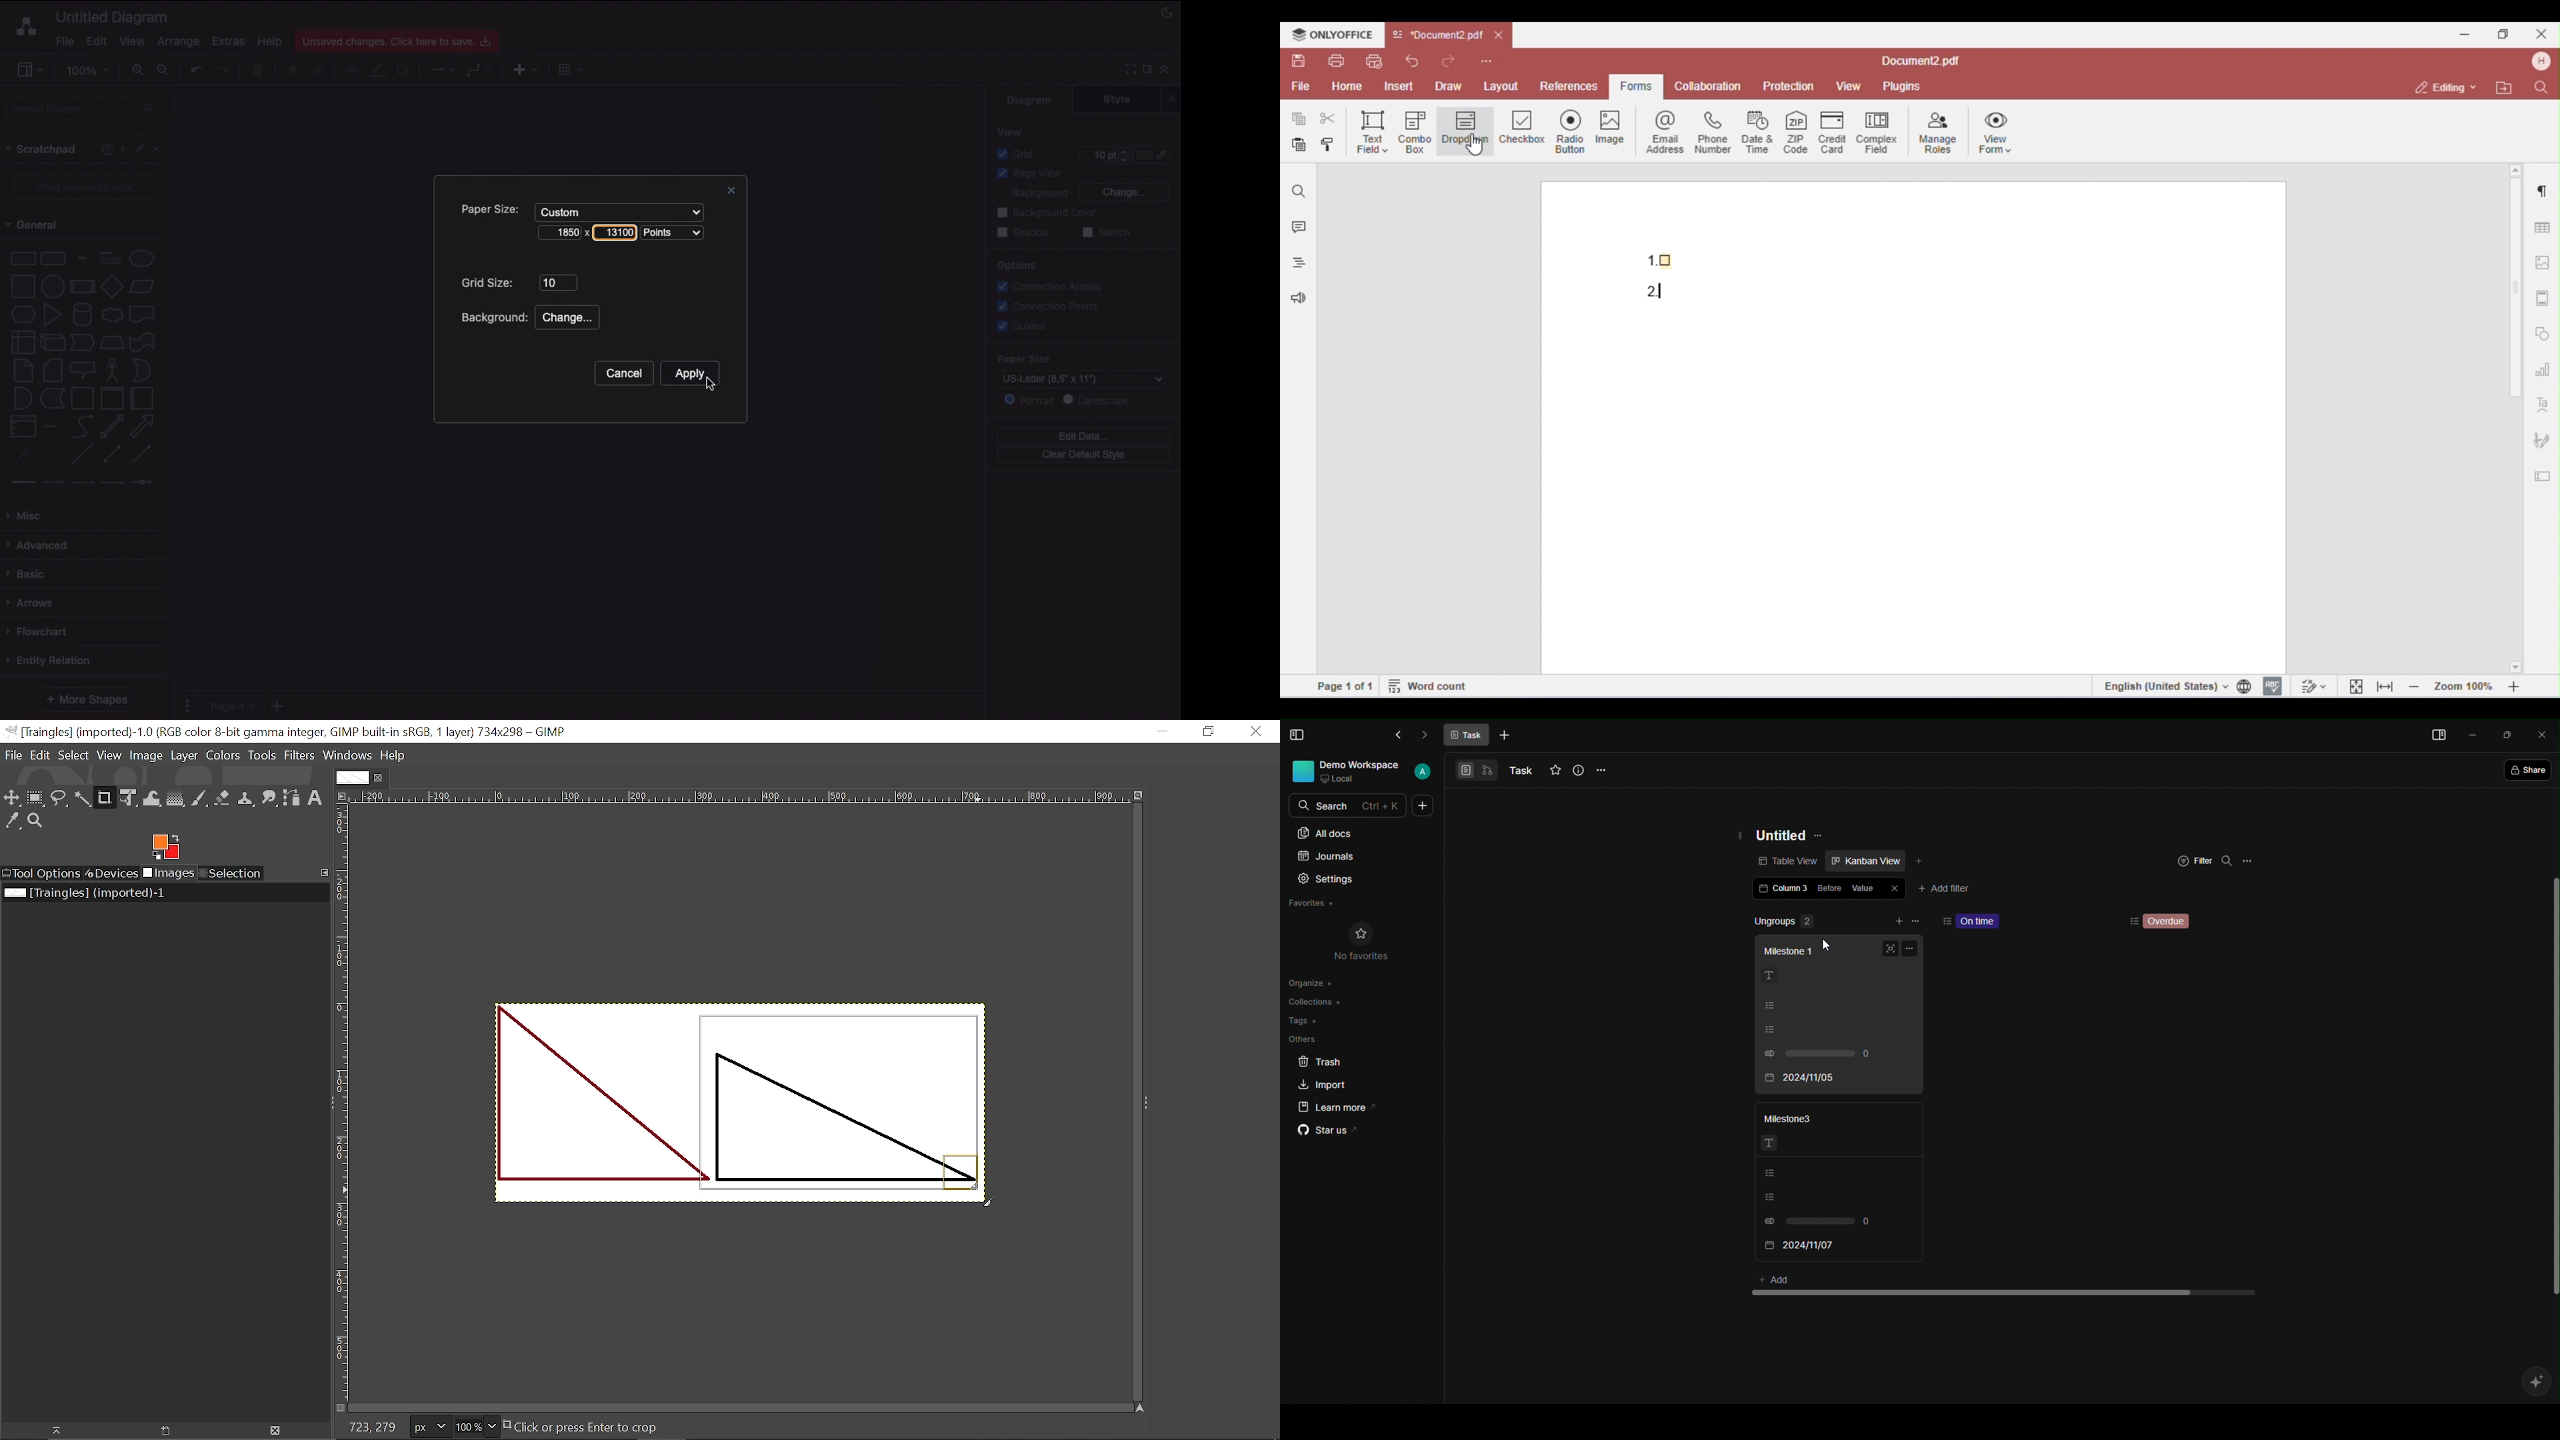 The height and width of the screenshot is (1456, 2576). What do you see at coordinates (1325, 879) in the screenshot?
I see `Settings` at bounding box center [1325, 879].